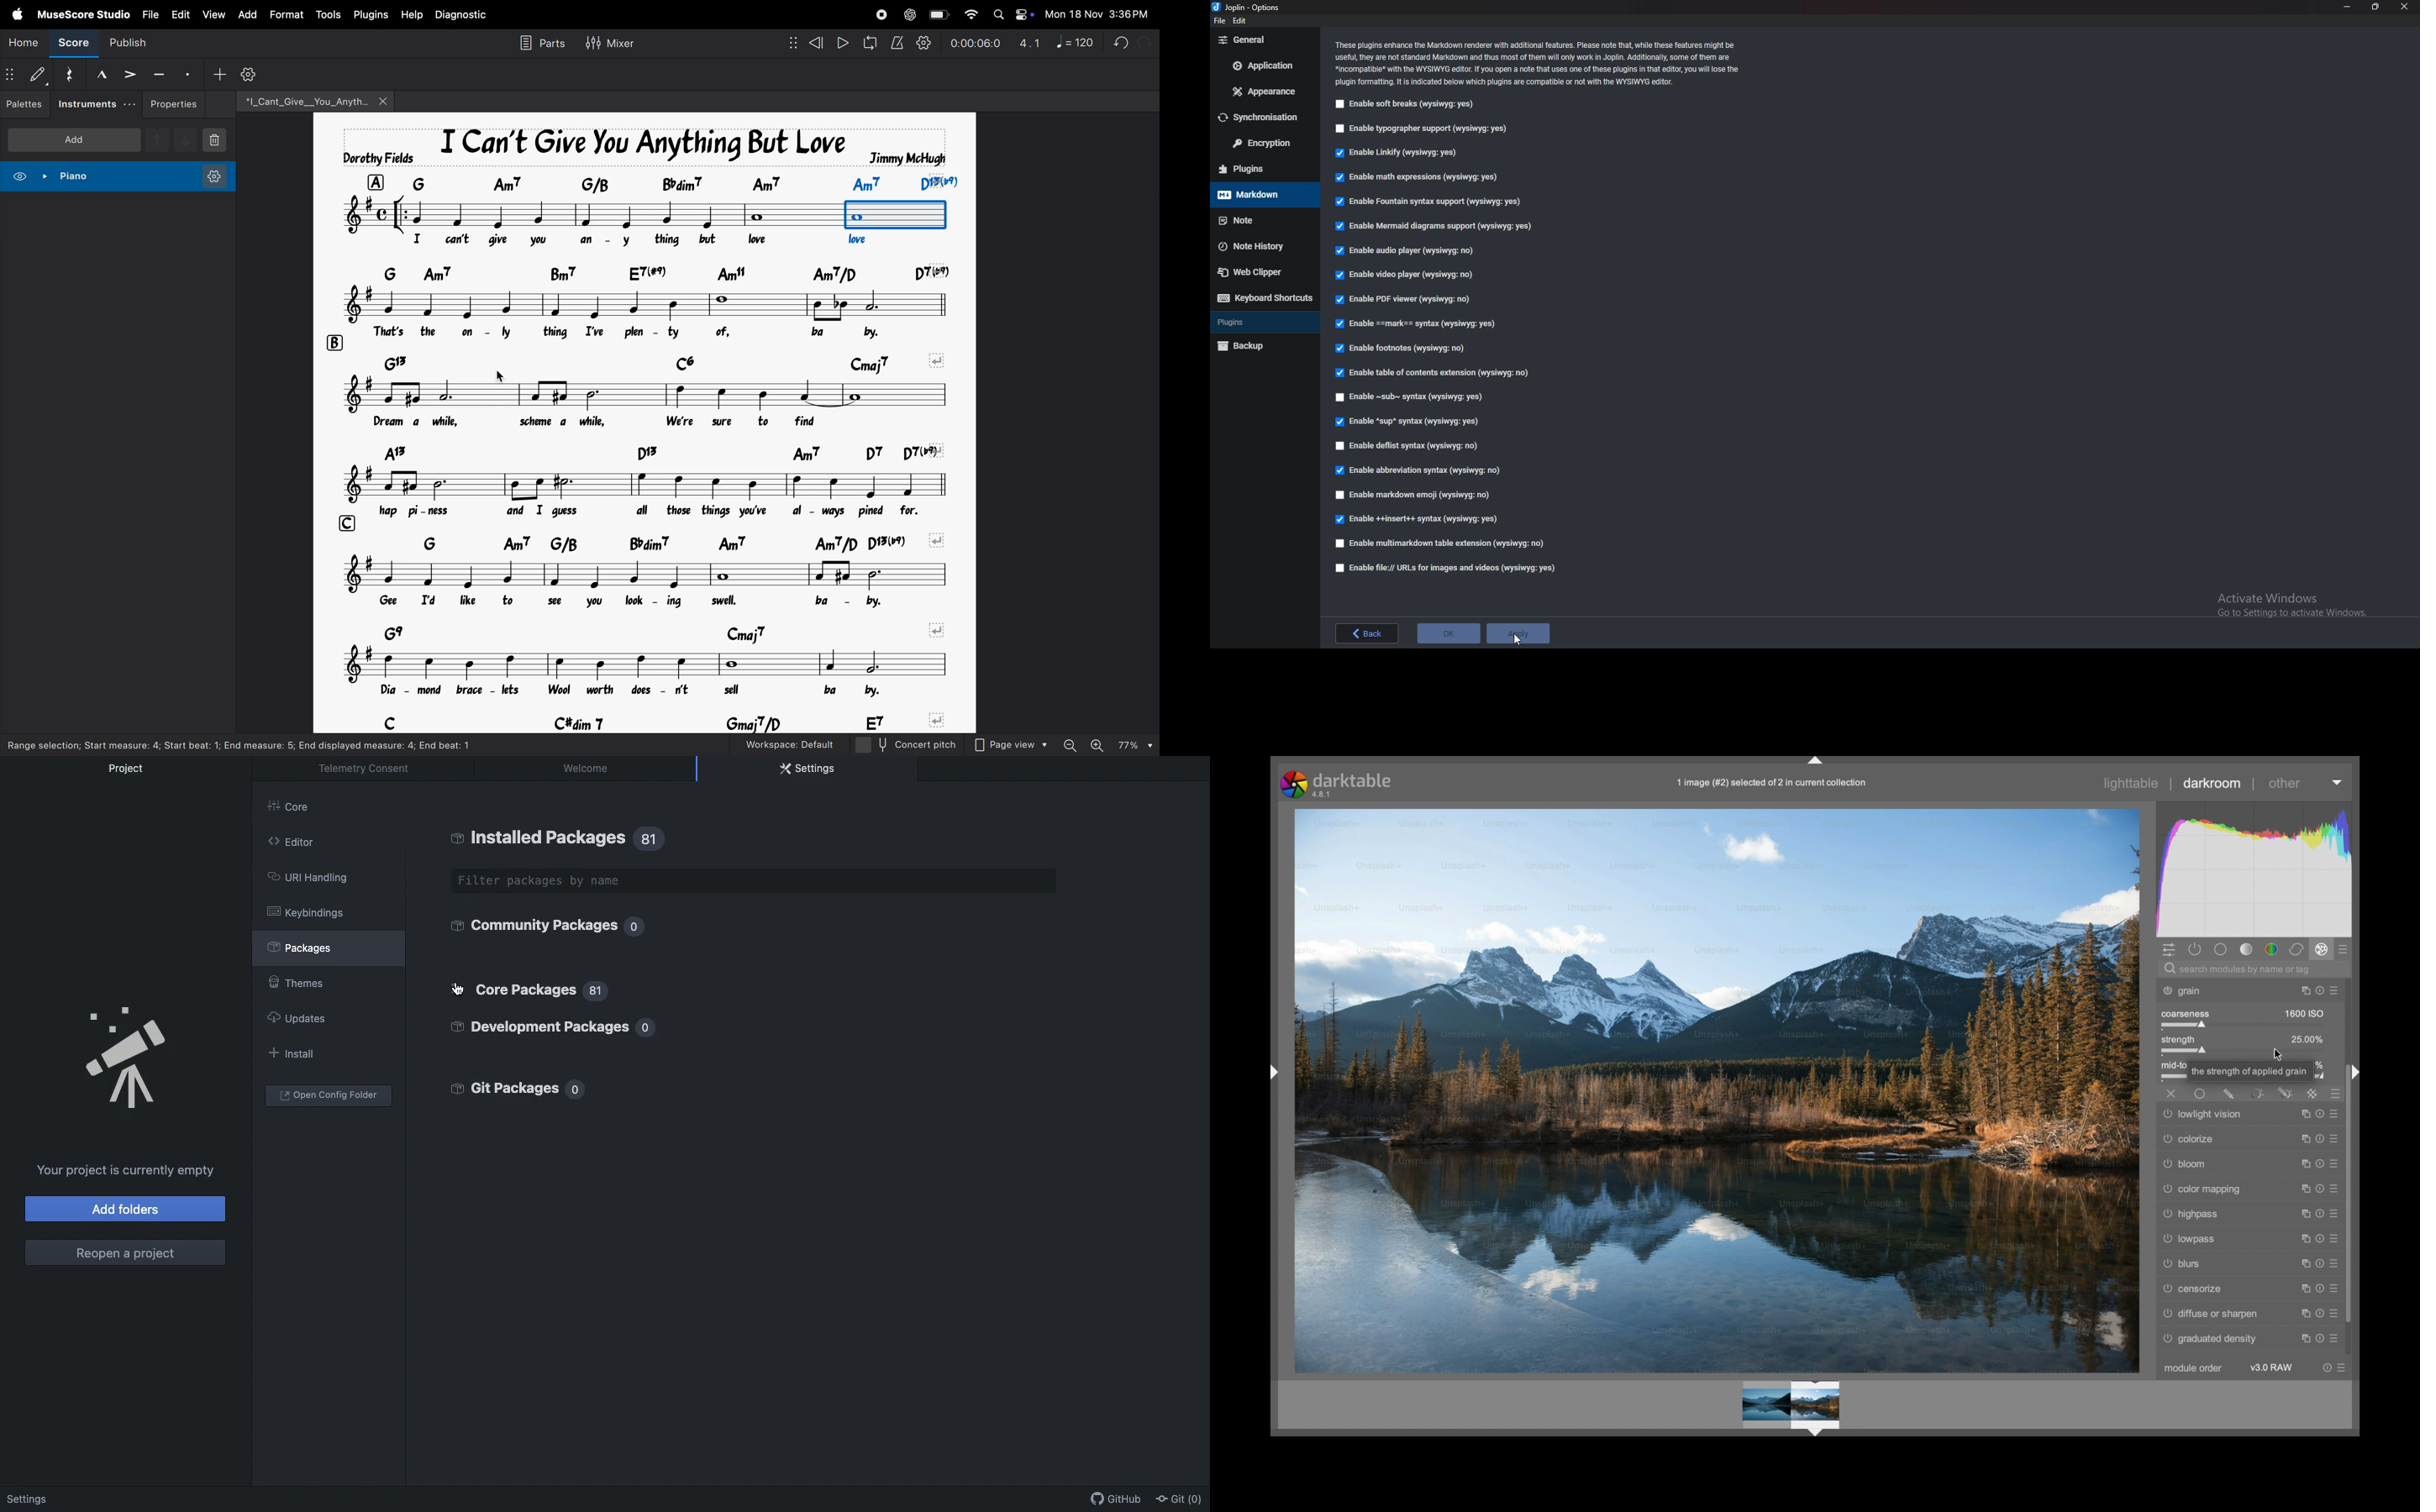 Image resolution: width=2436 pixels, height=1512 pixels. Describe the element at coordinates (2271, 1367) in the screenshot. I see `v3.0 RAW` at that location.